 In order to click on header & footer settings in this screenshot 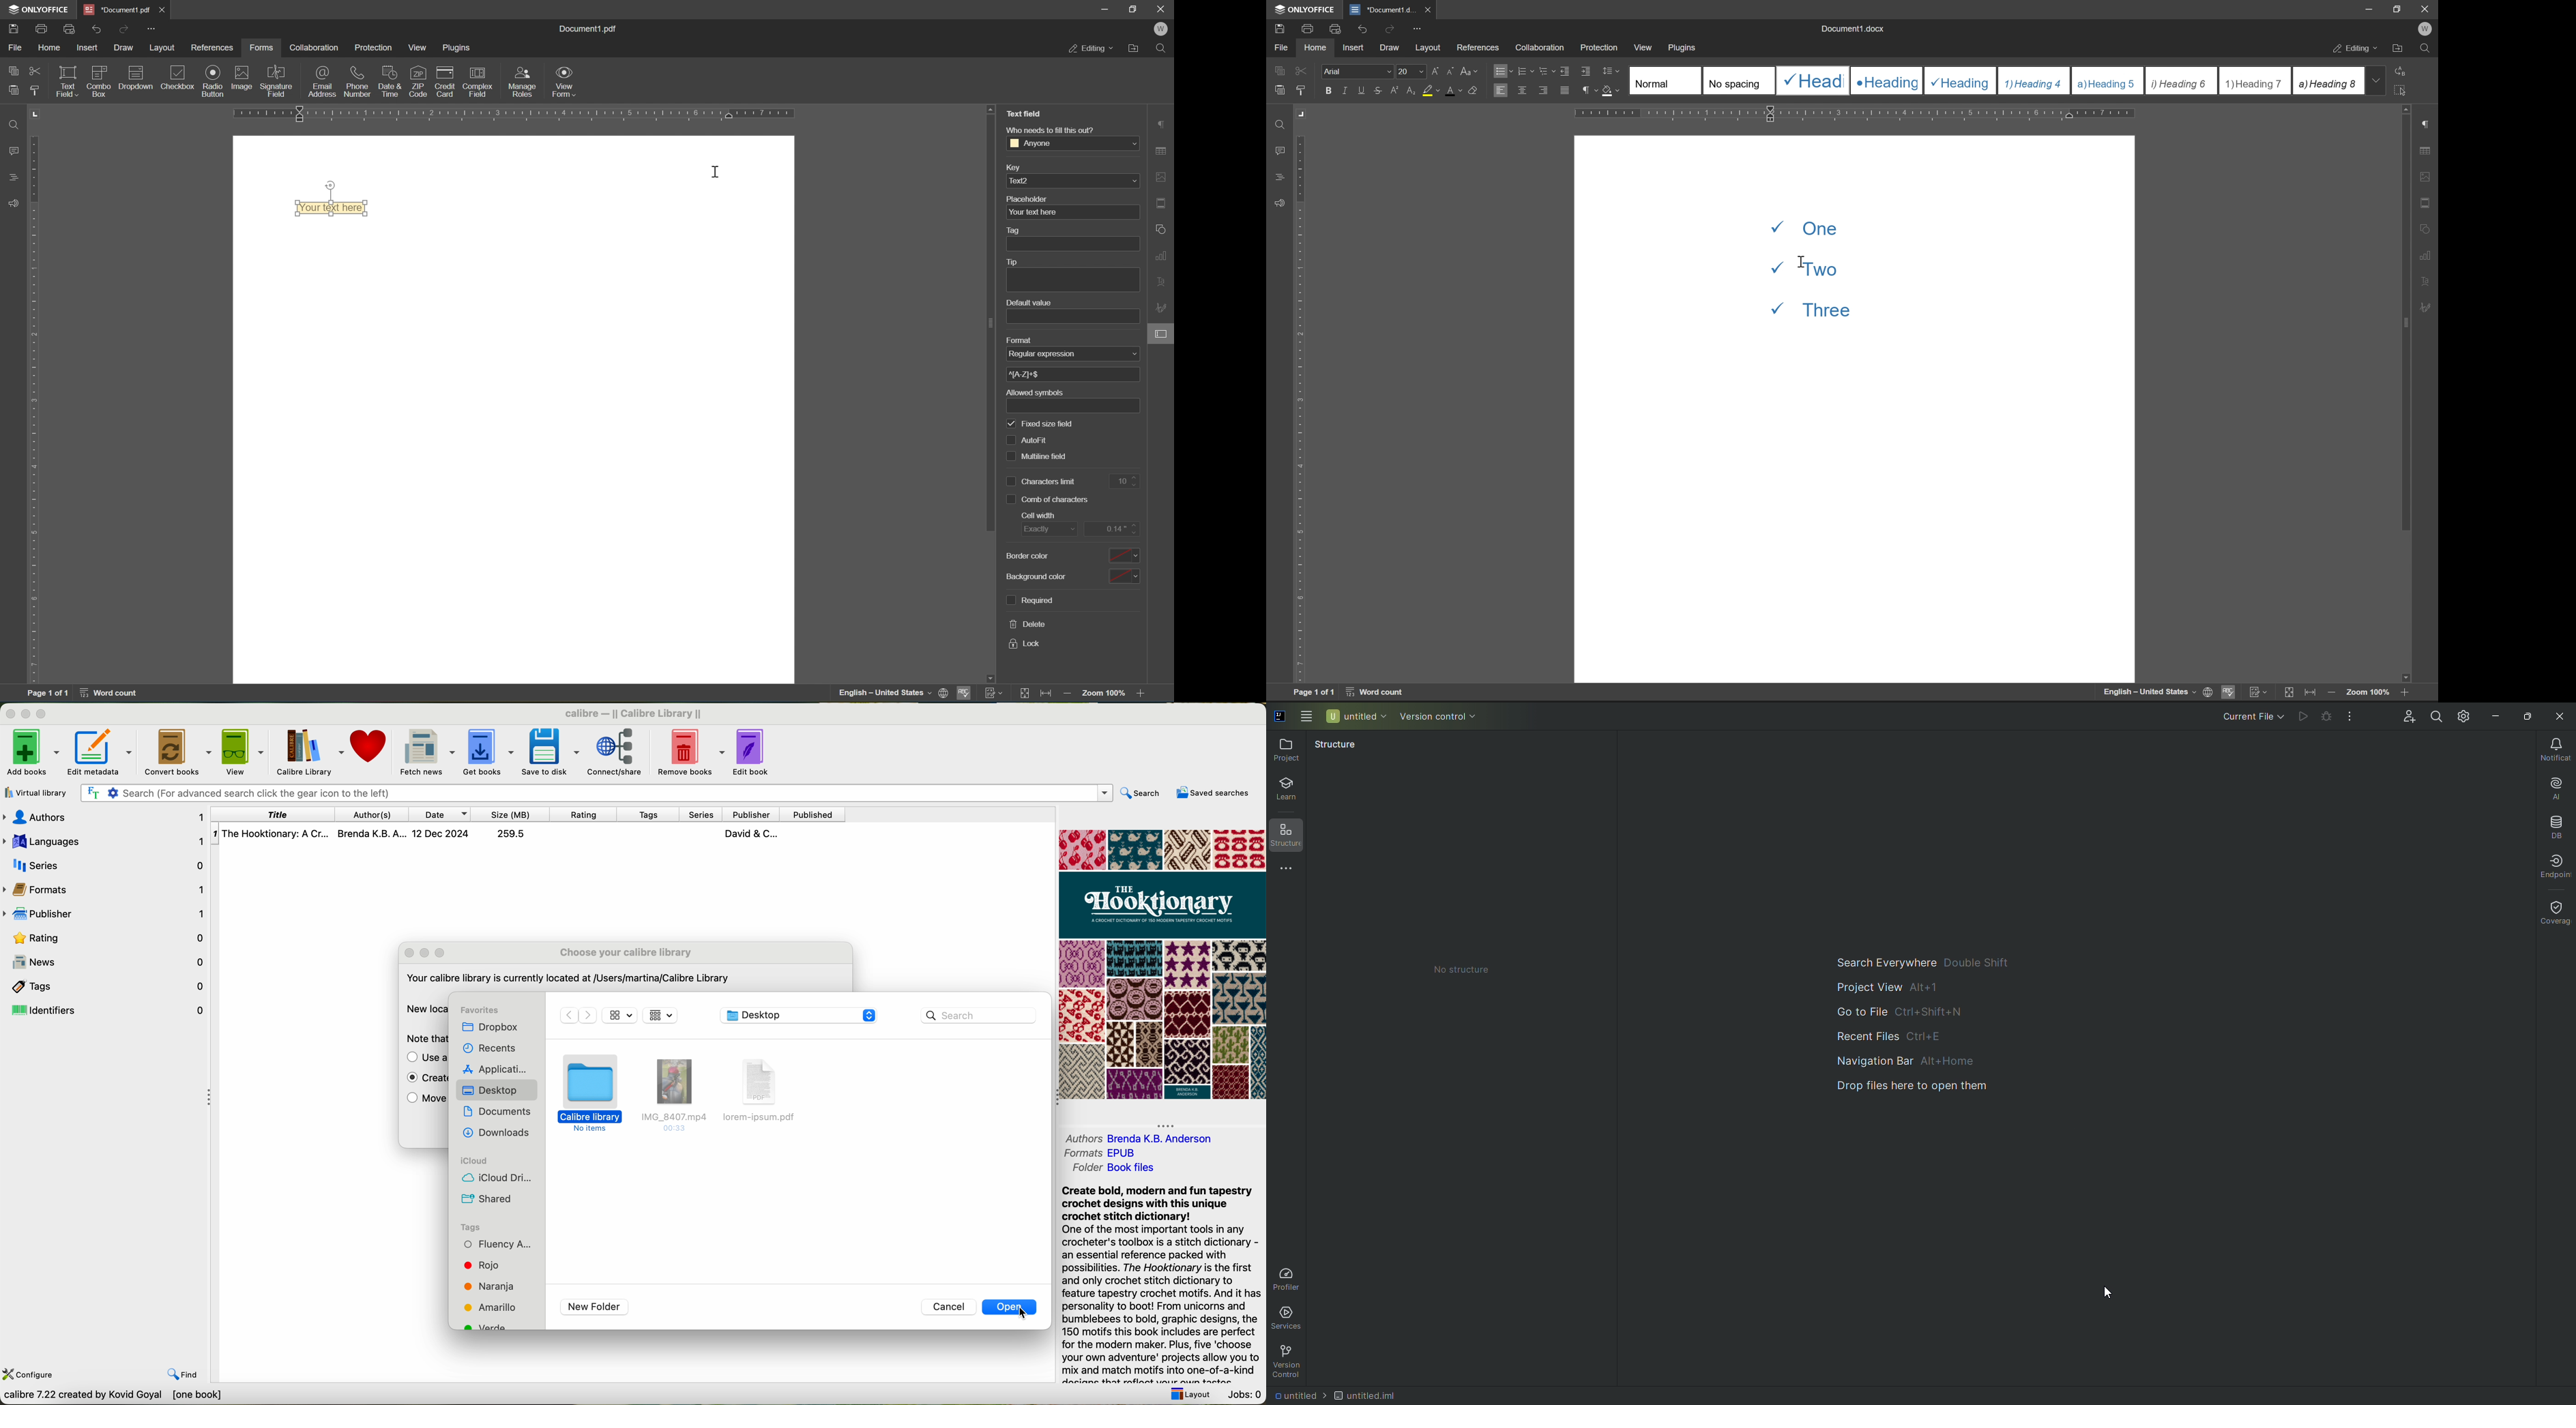, I will do `click(2425, 202)`.